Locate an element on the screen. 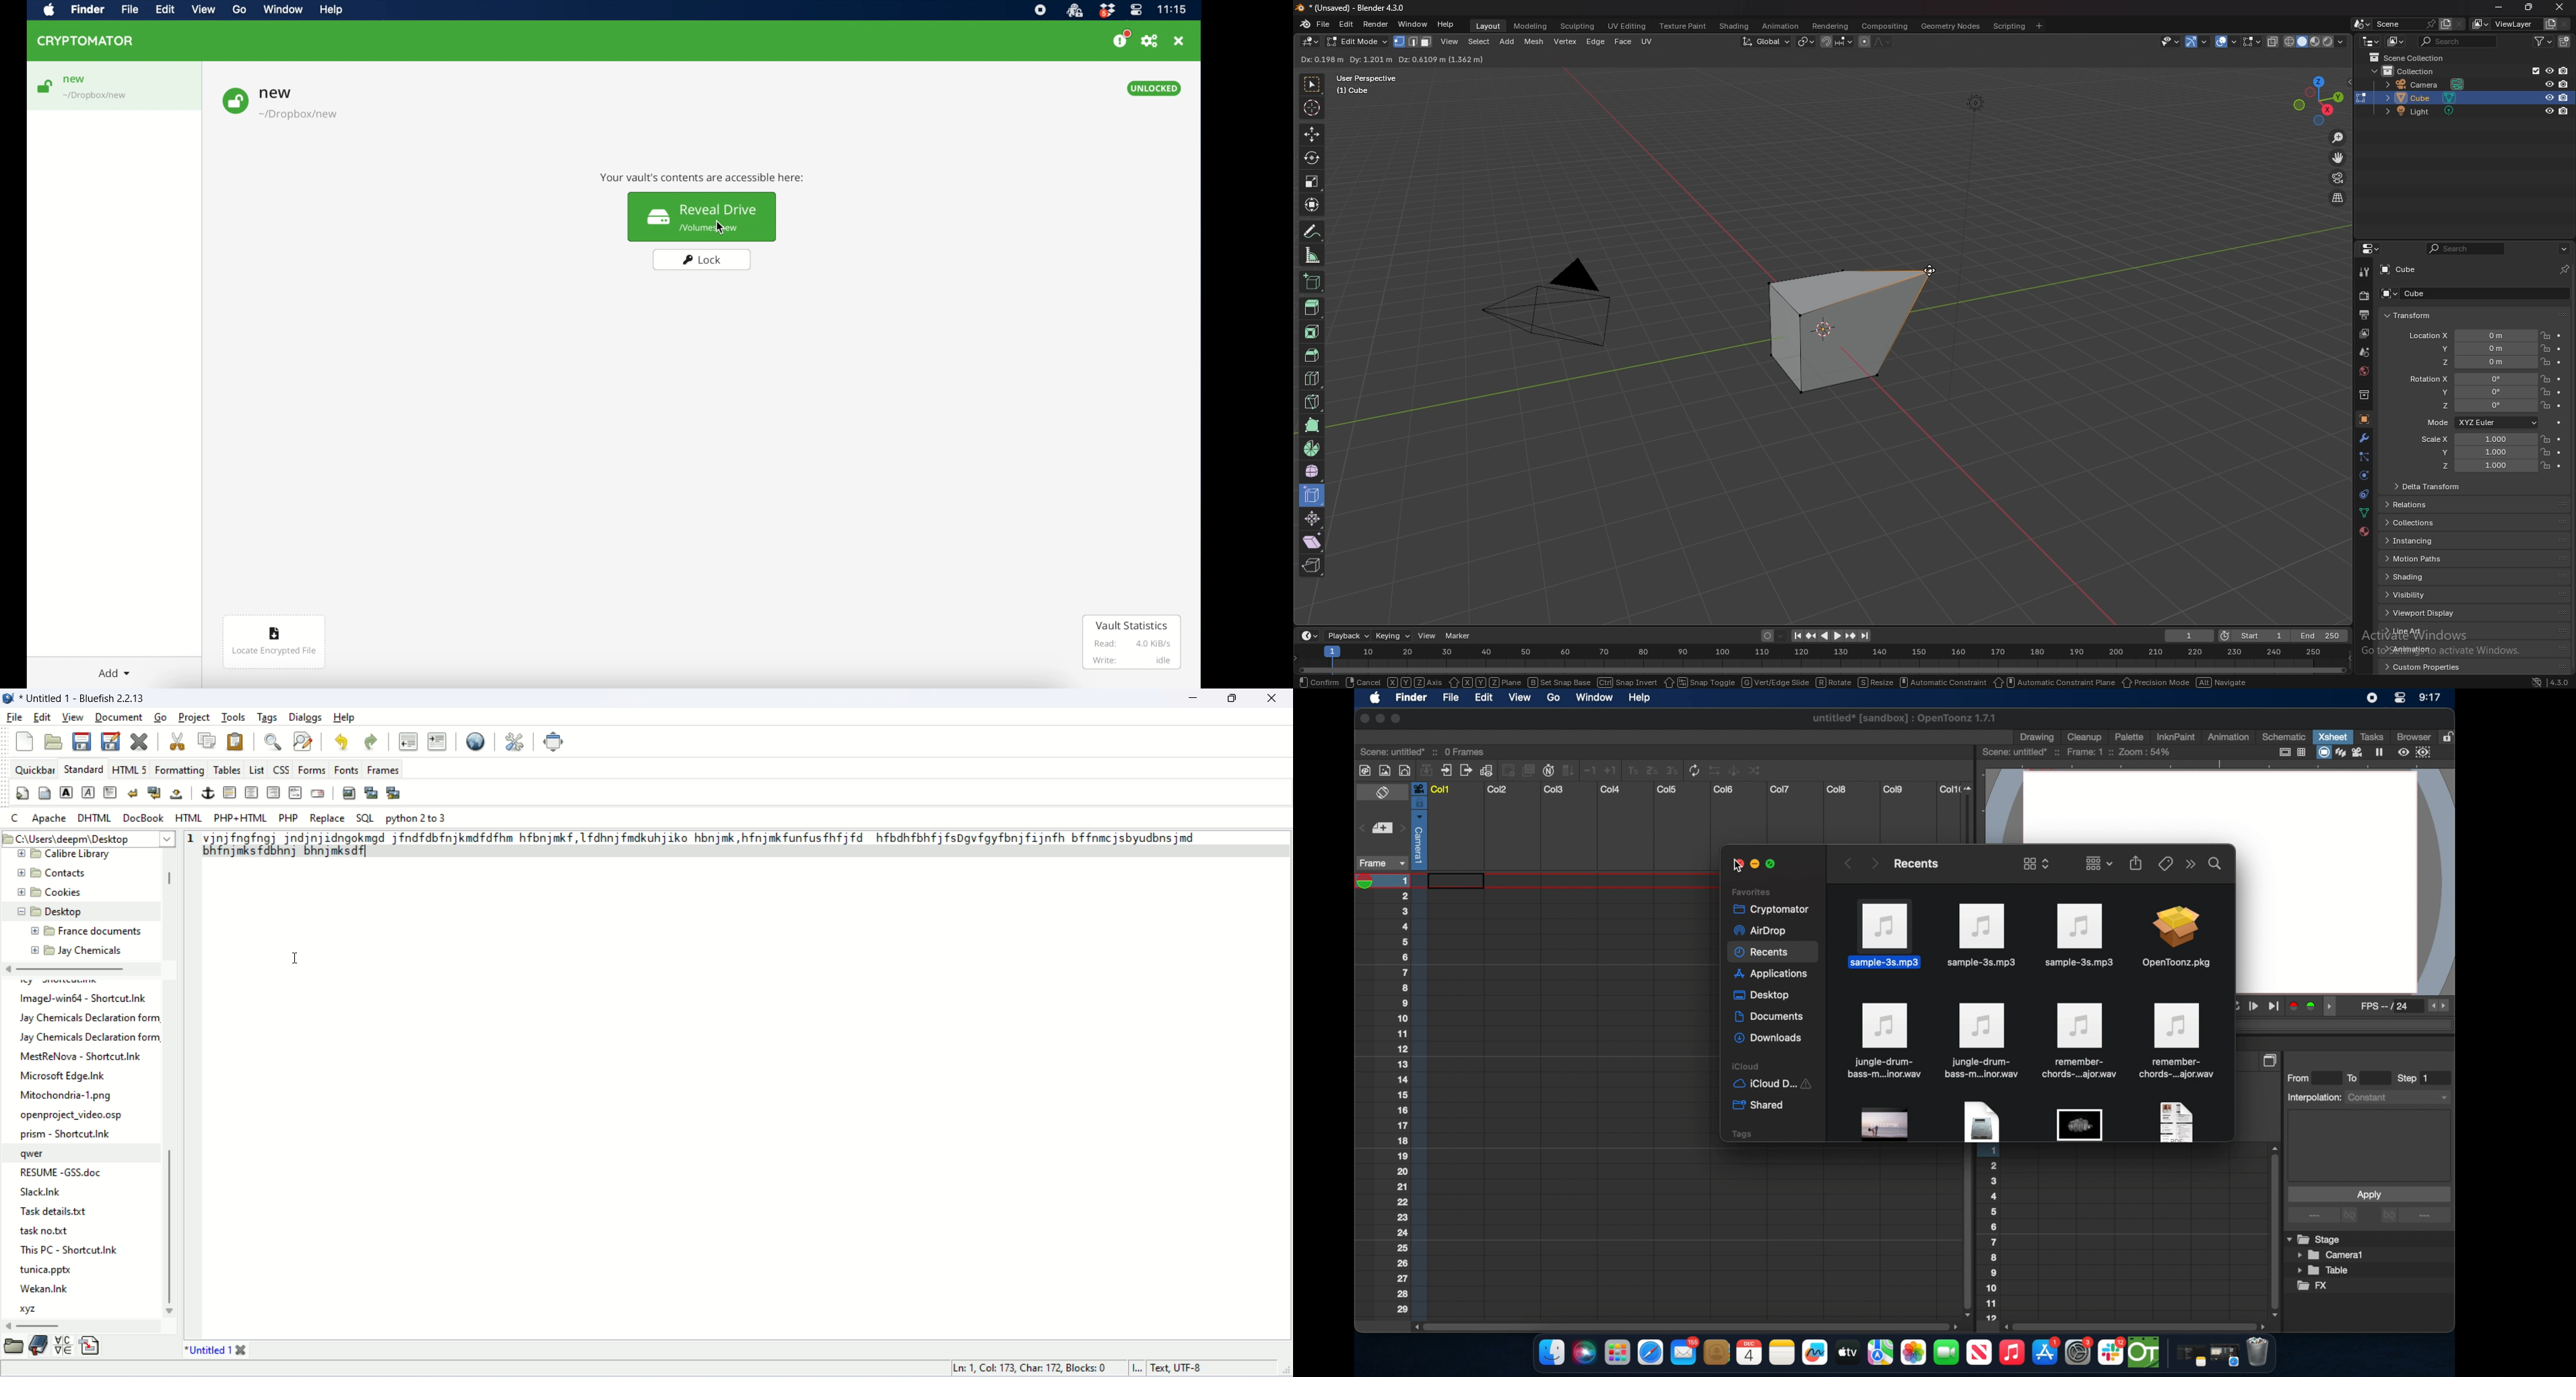  appleicon is located at coordinates (1375, 699).